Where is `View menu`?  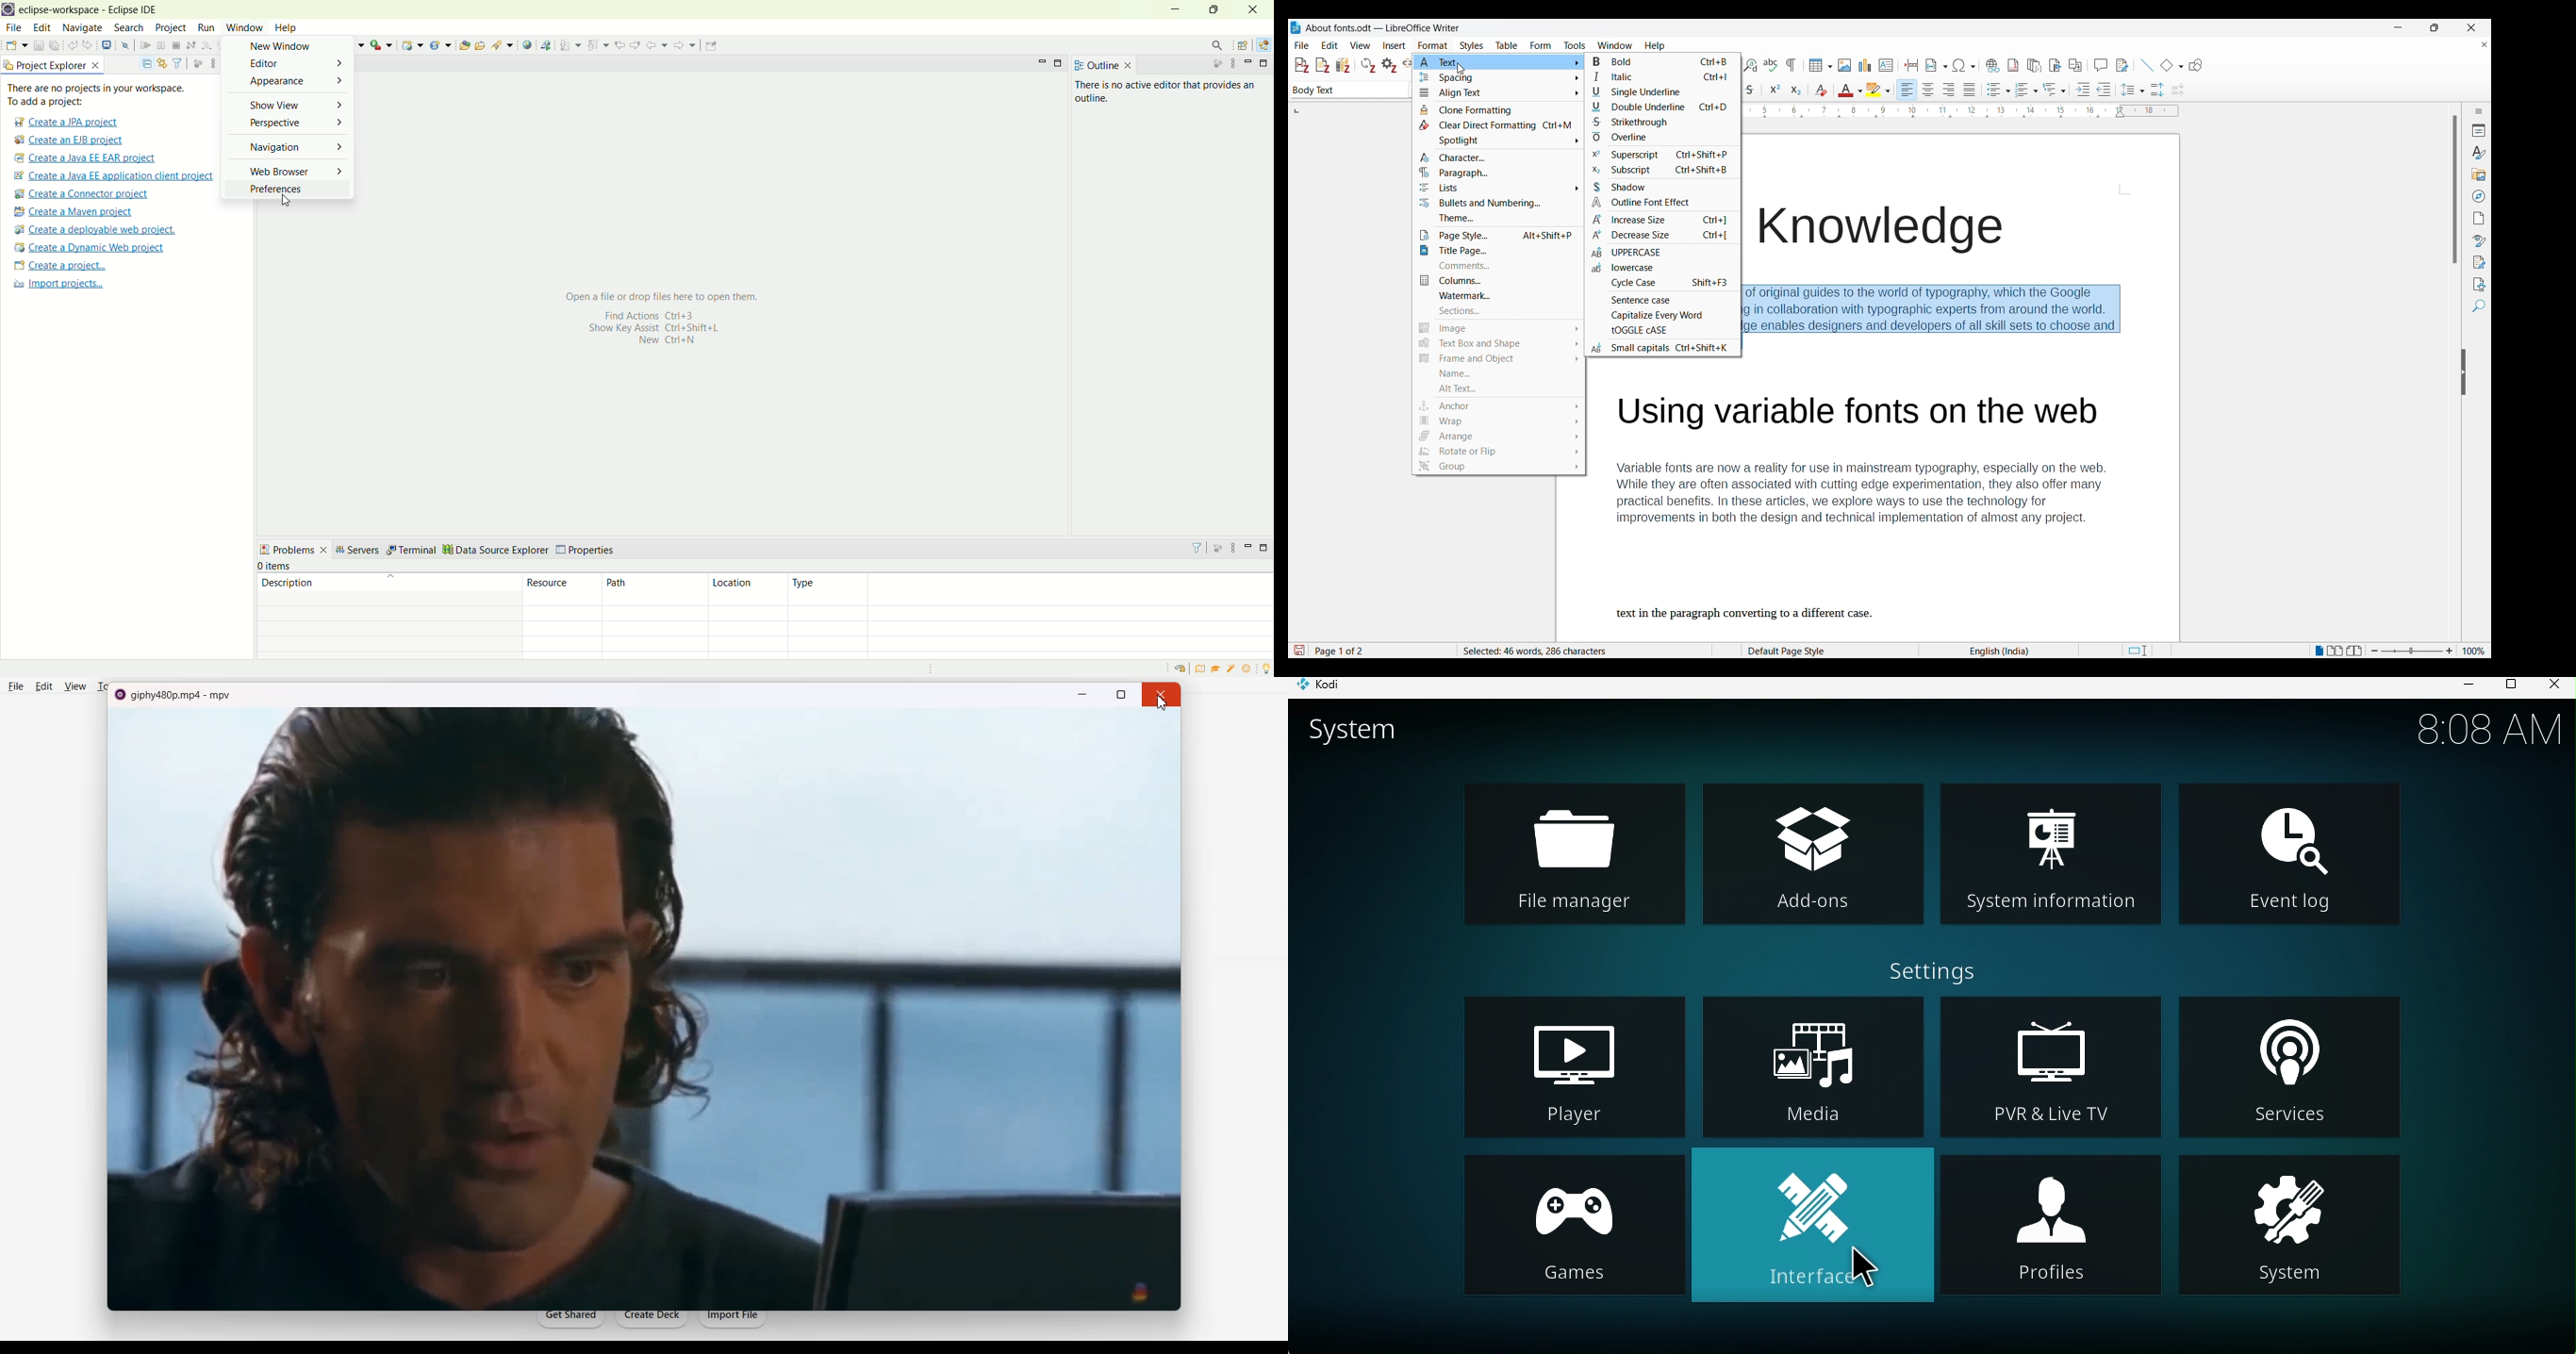 View menu is located at coordinates (1361, 46).